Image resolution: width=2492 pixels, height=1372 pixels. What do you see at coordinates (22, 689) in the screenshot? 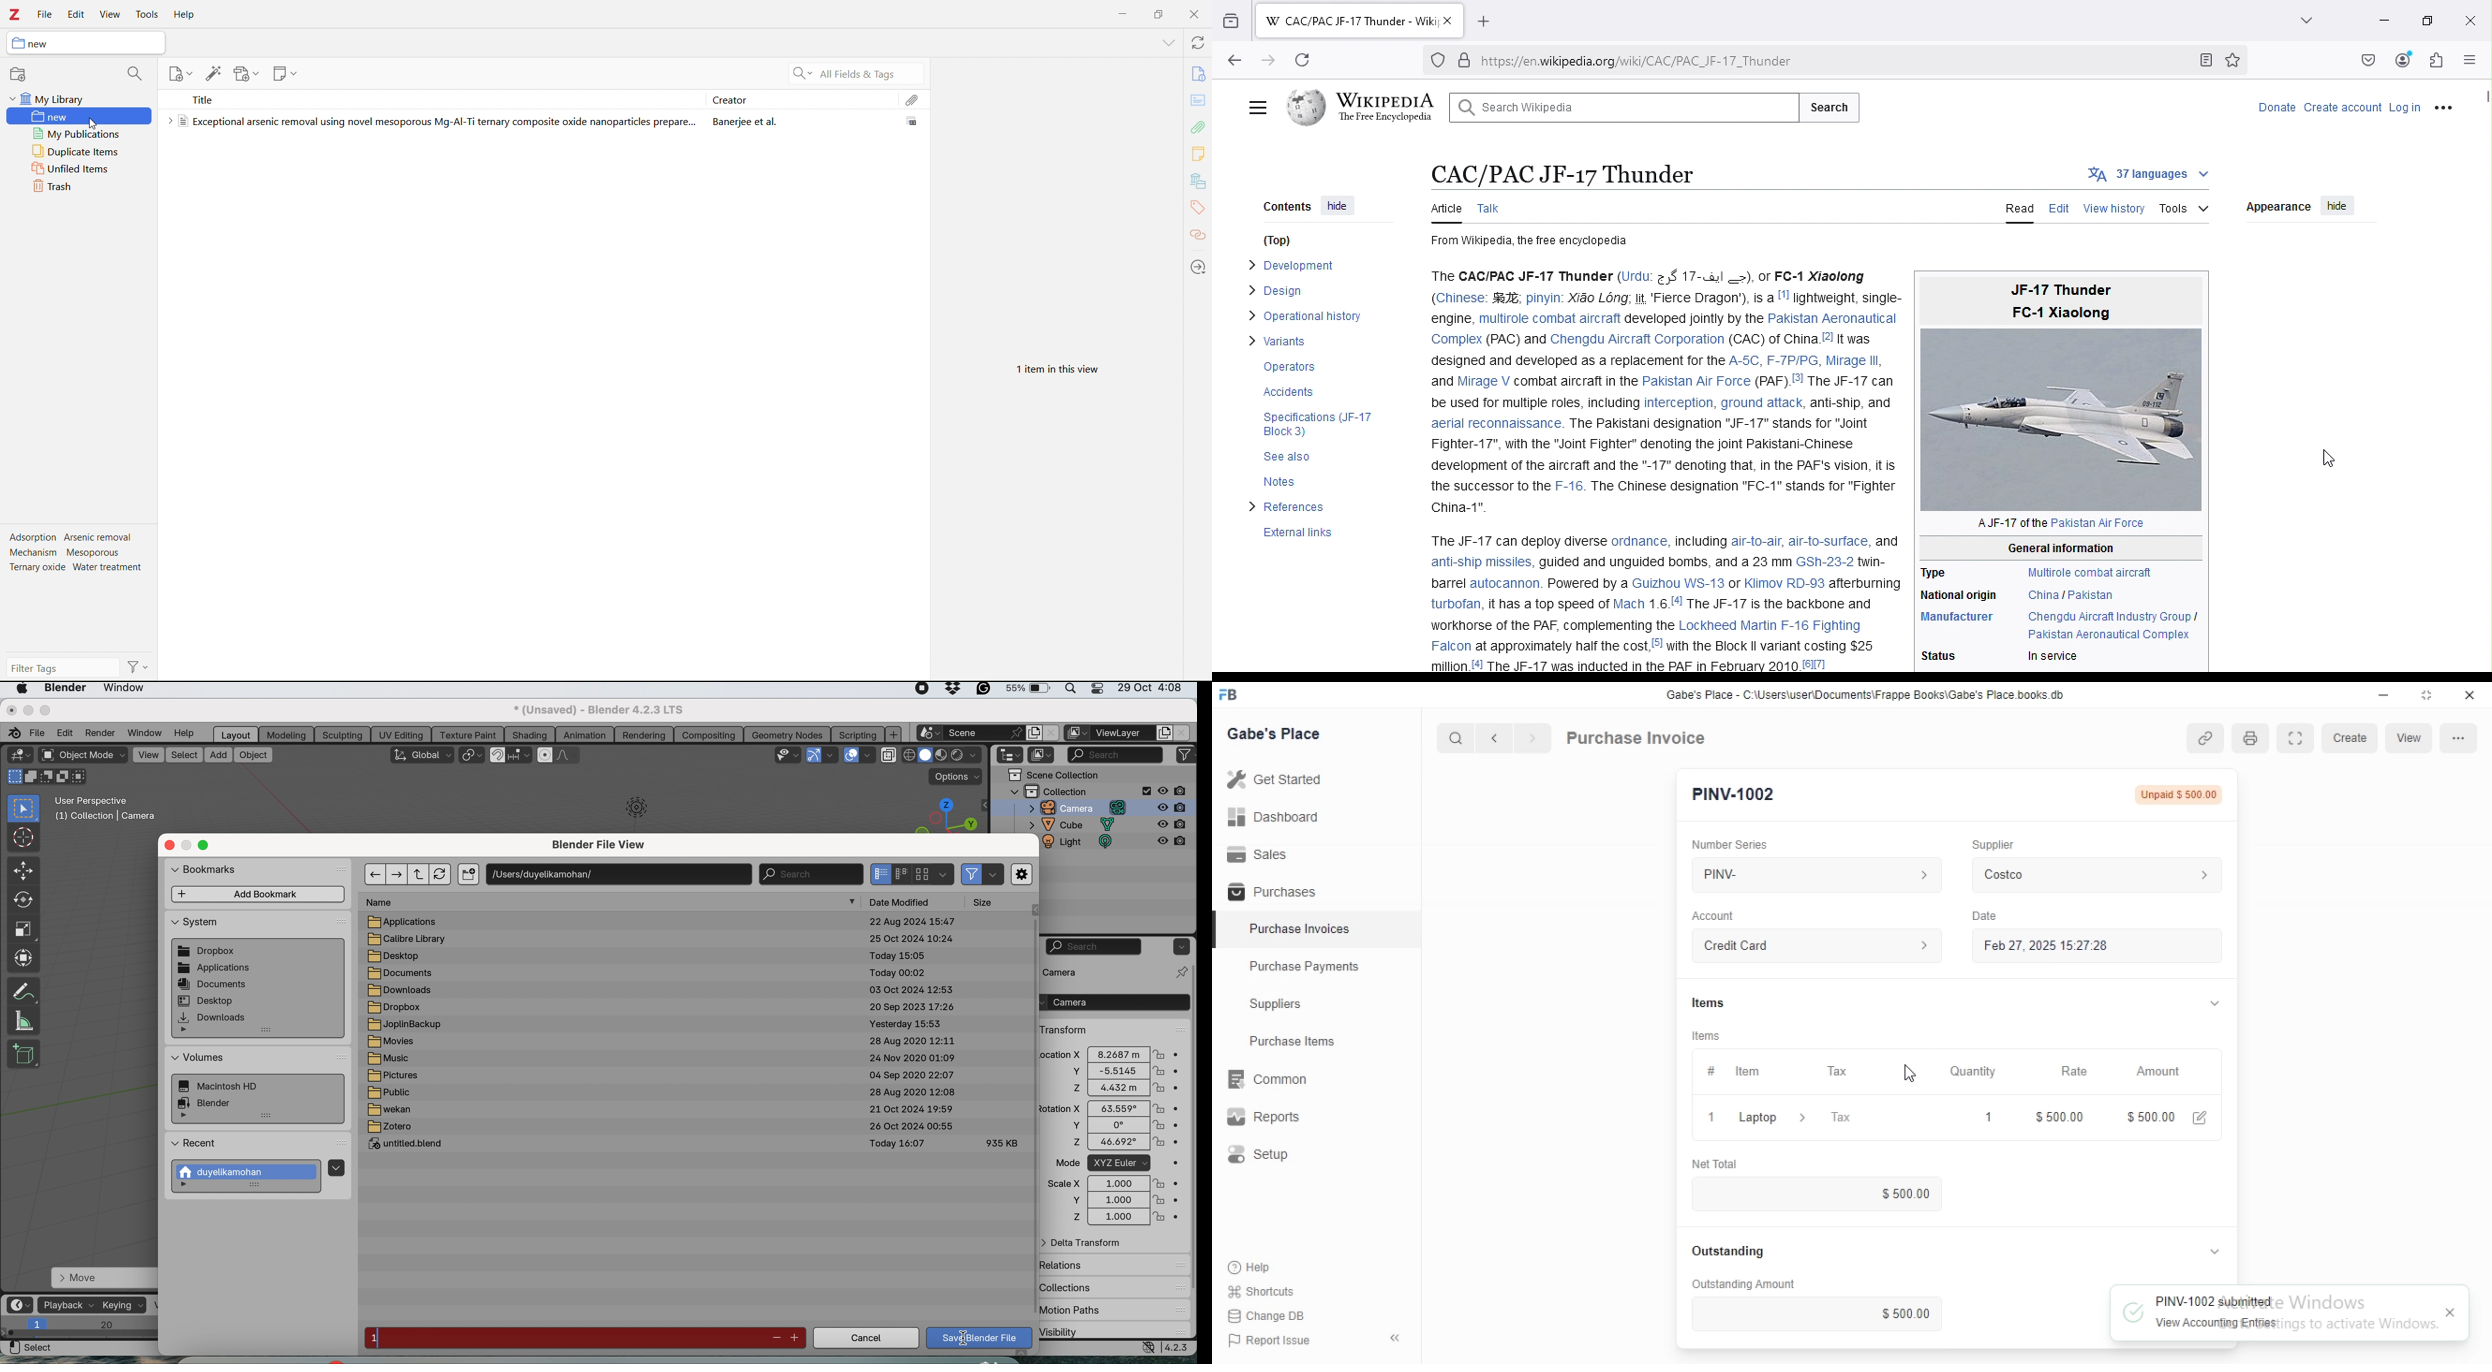
I see `system logo` at bounding box center [22, 689].